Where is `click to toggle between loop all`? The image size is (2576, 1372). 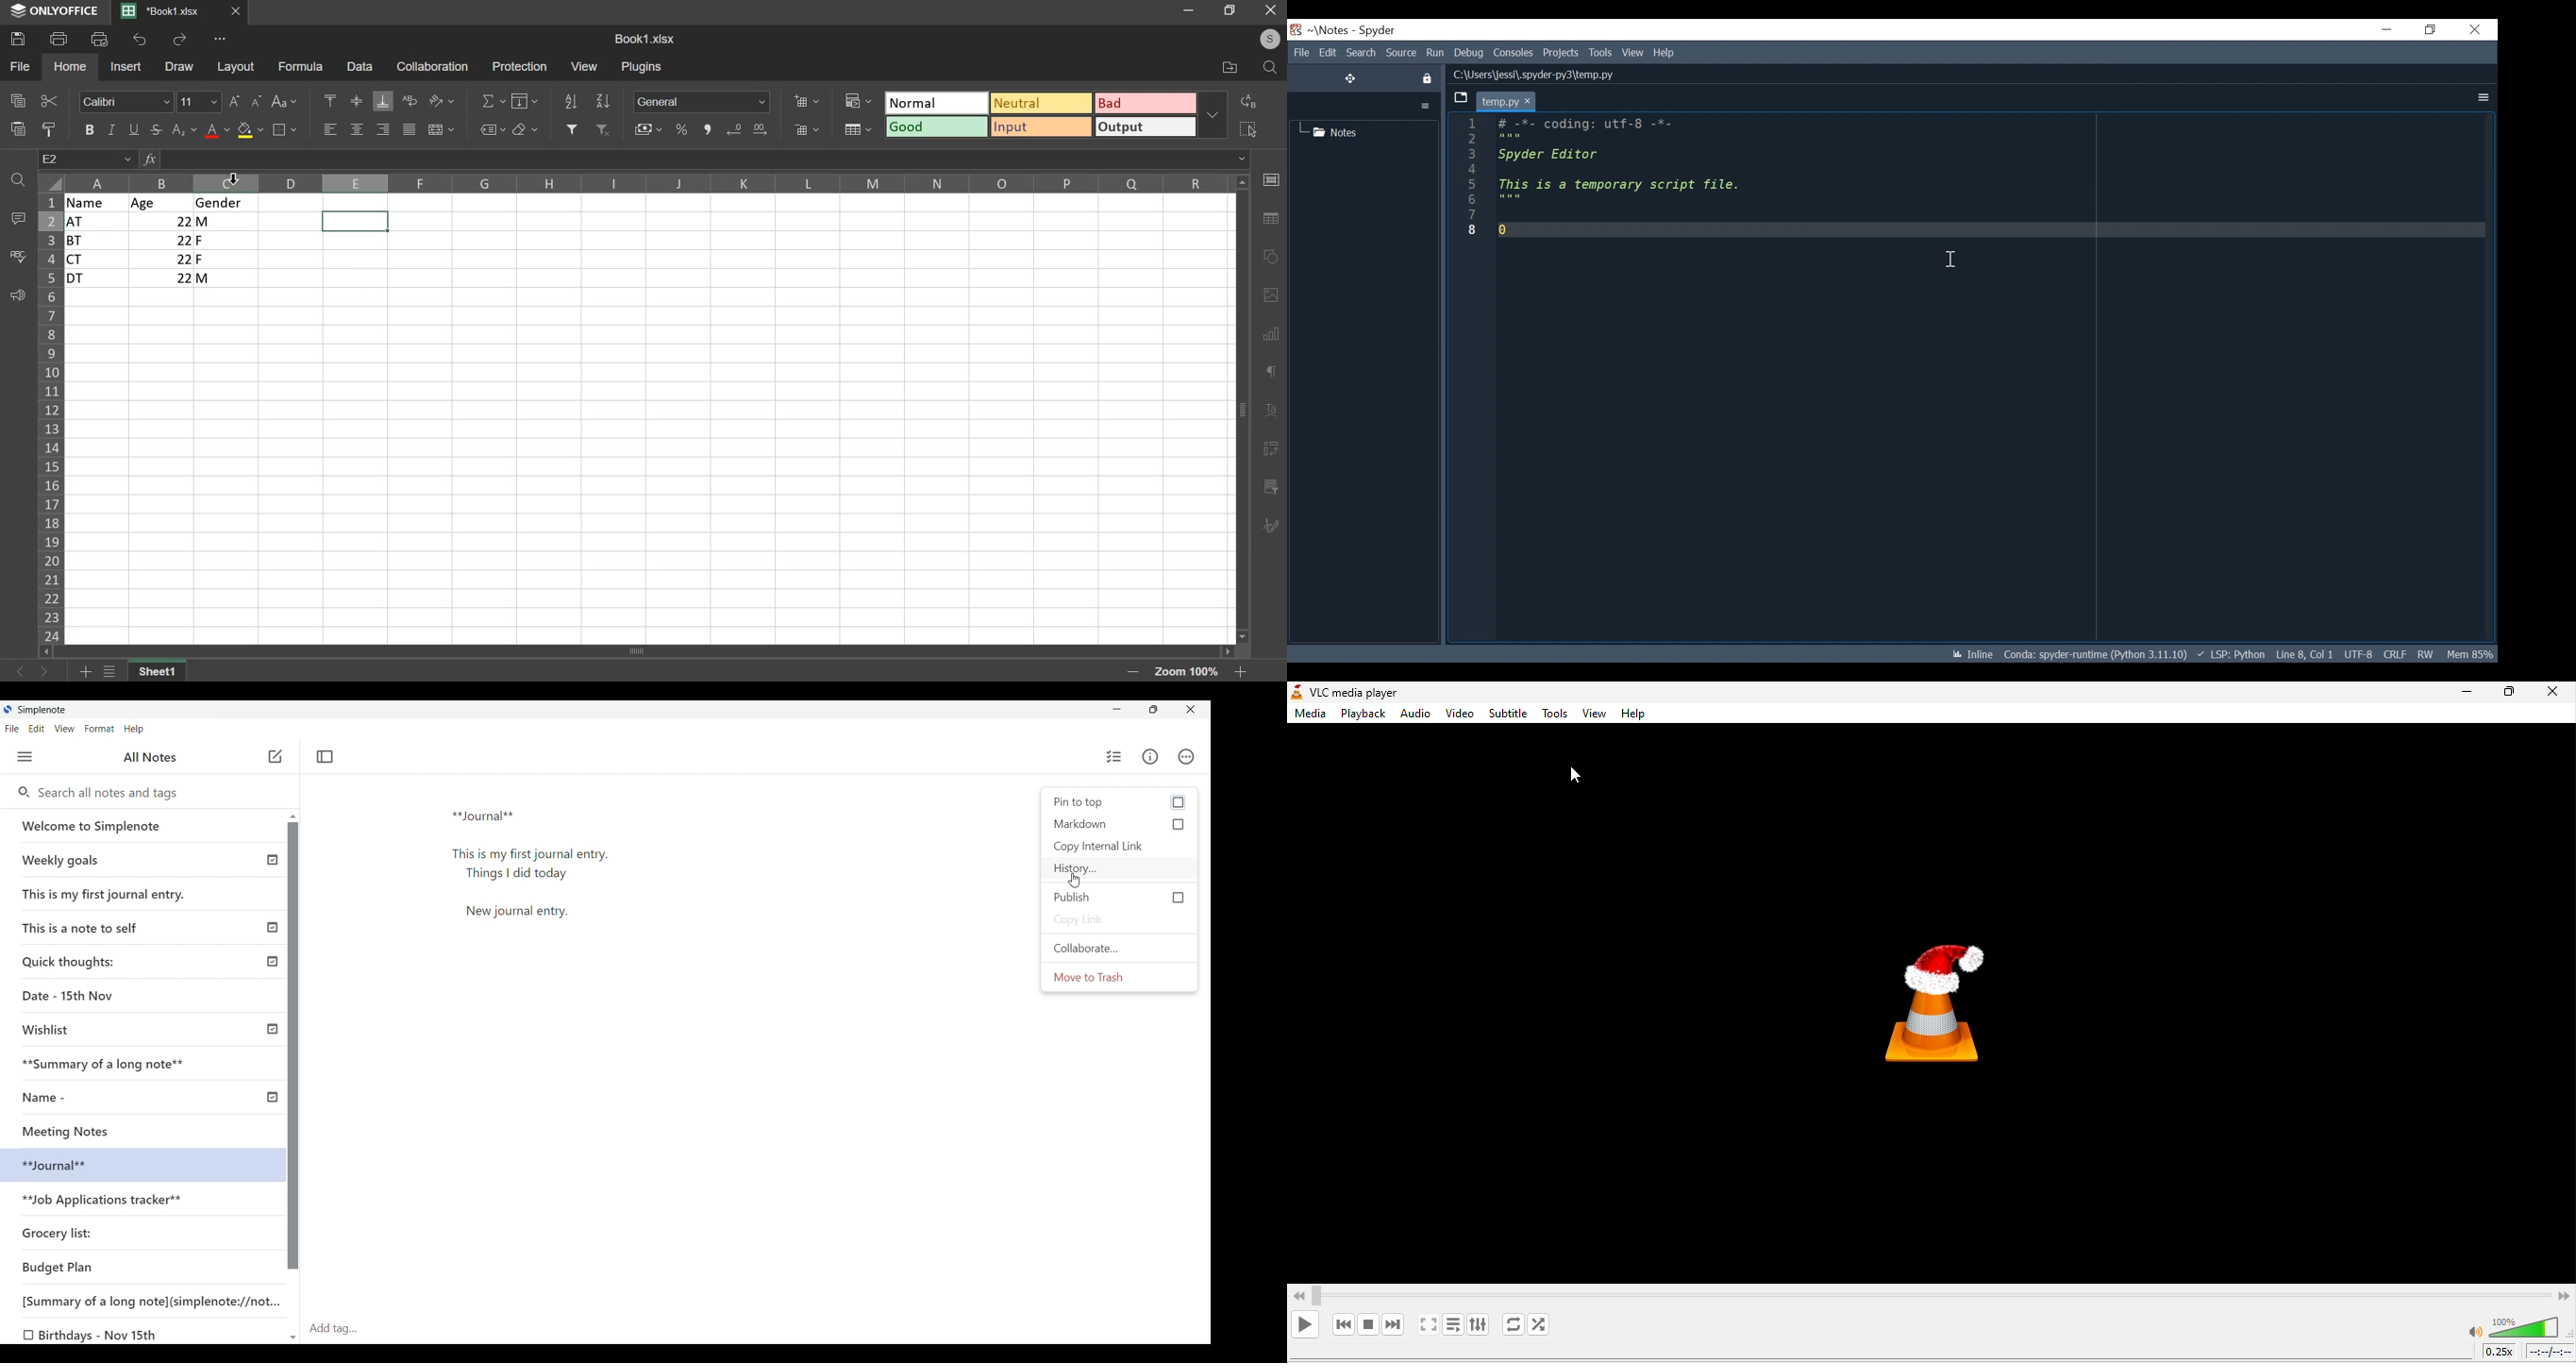 click to toggle between loop all is located at coordinates (1510, 1325).